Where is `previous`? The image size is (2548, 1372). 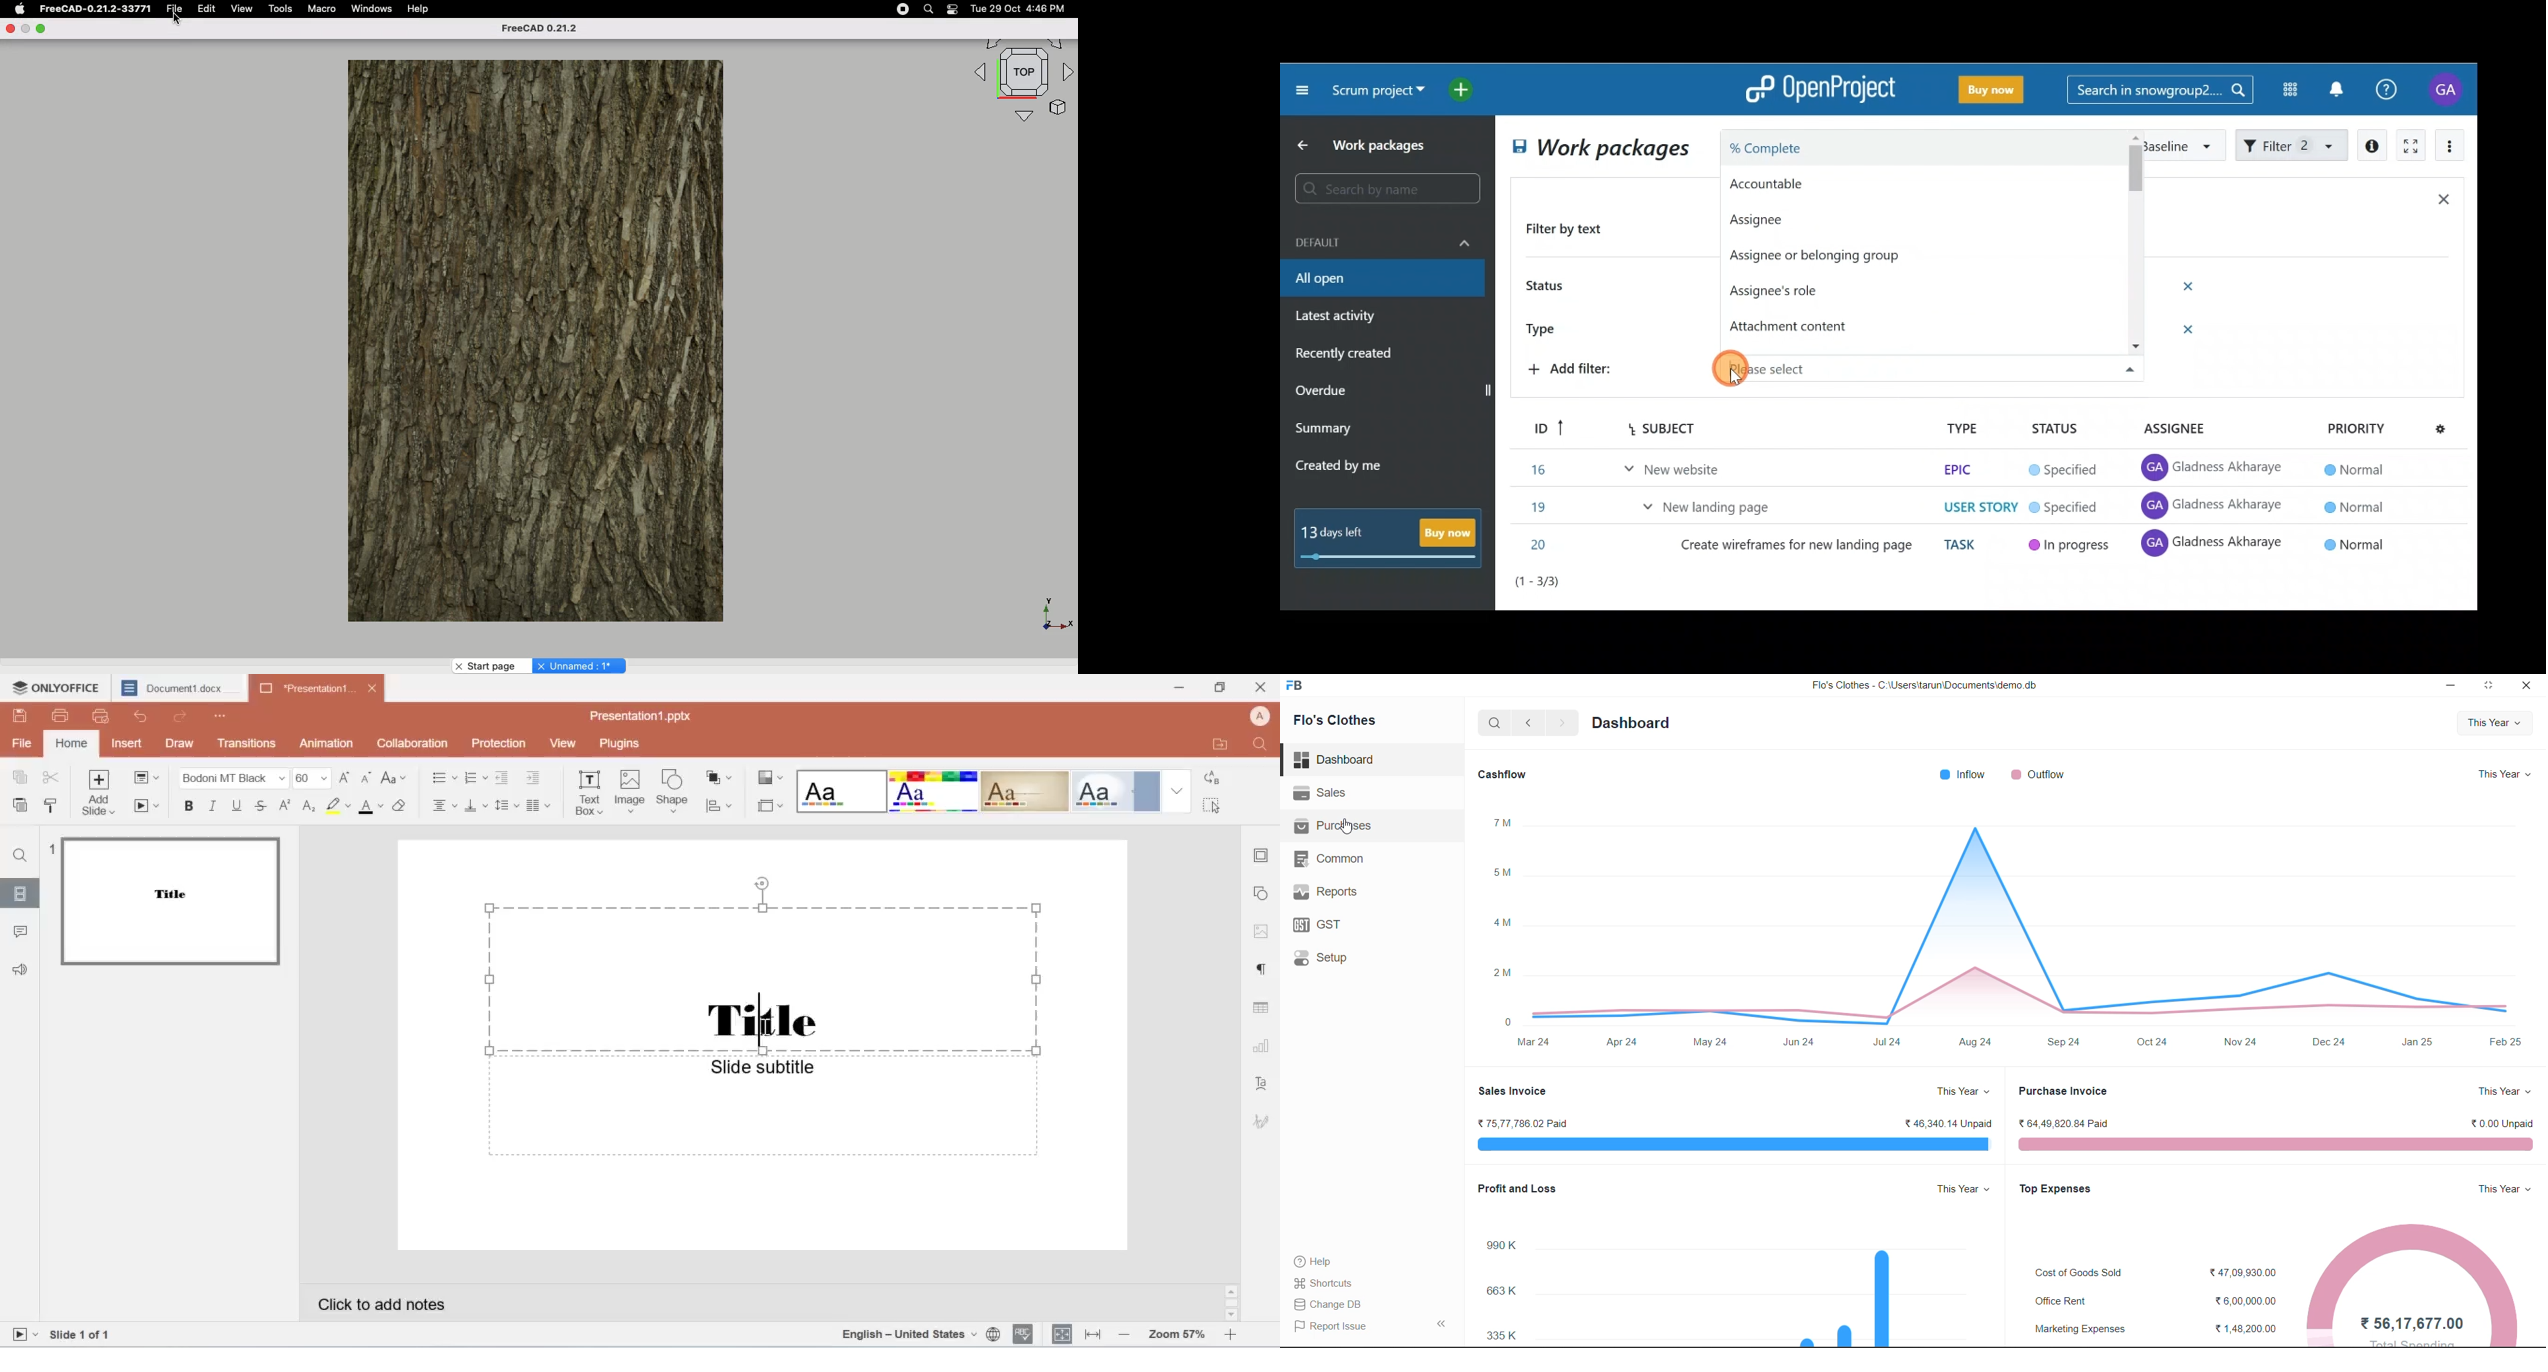 previous is located at coordinates (1531, 721).